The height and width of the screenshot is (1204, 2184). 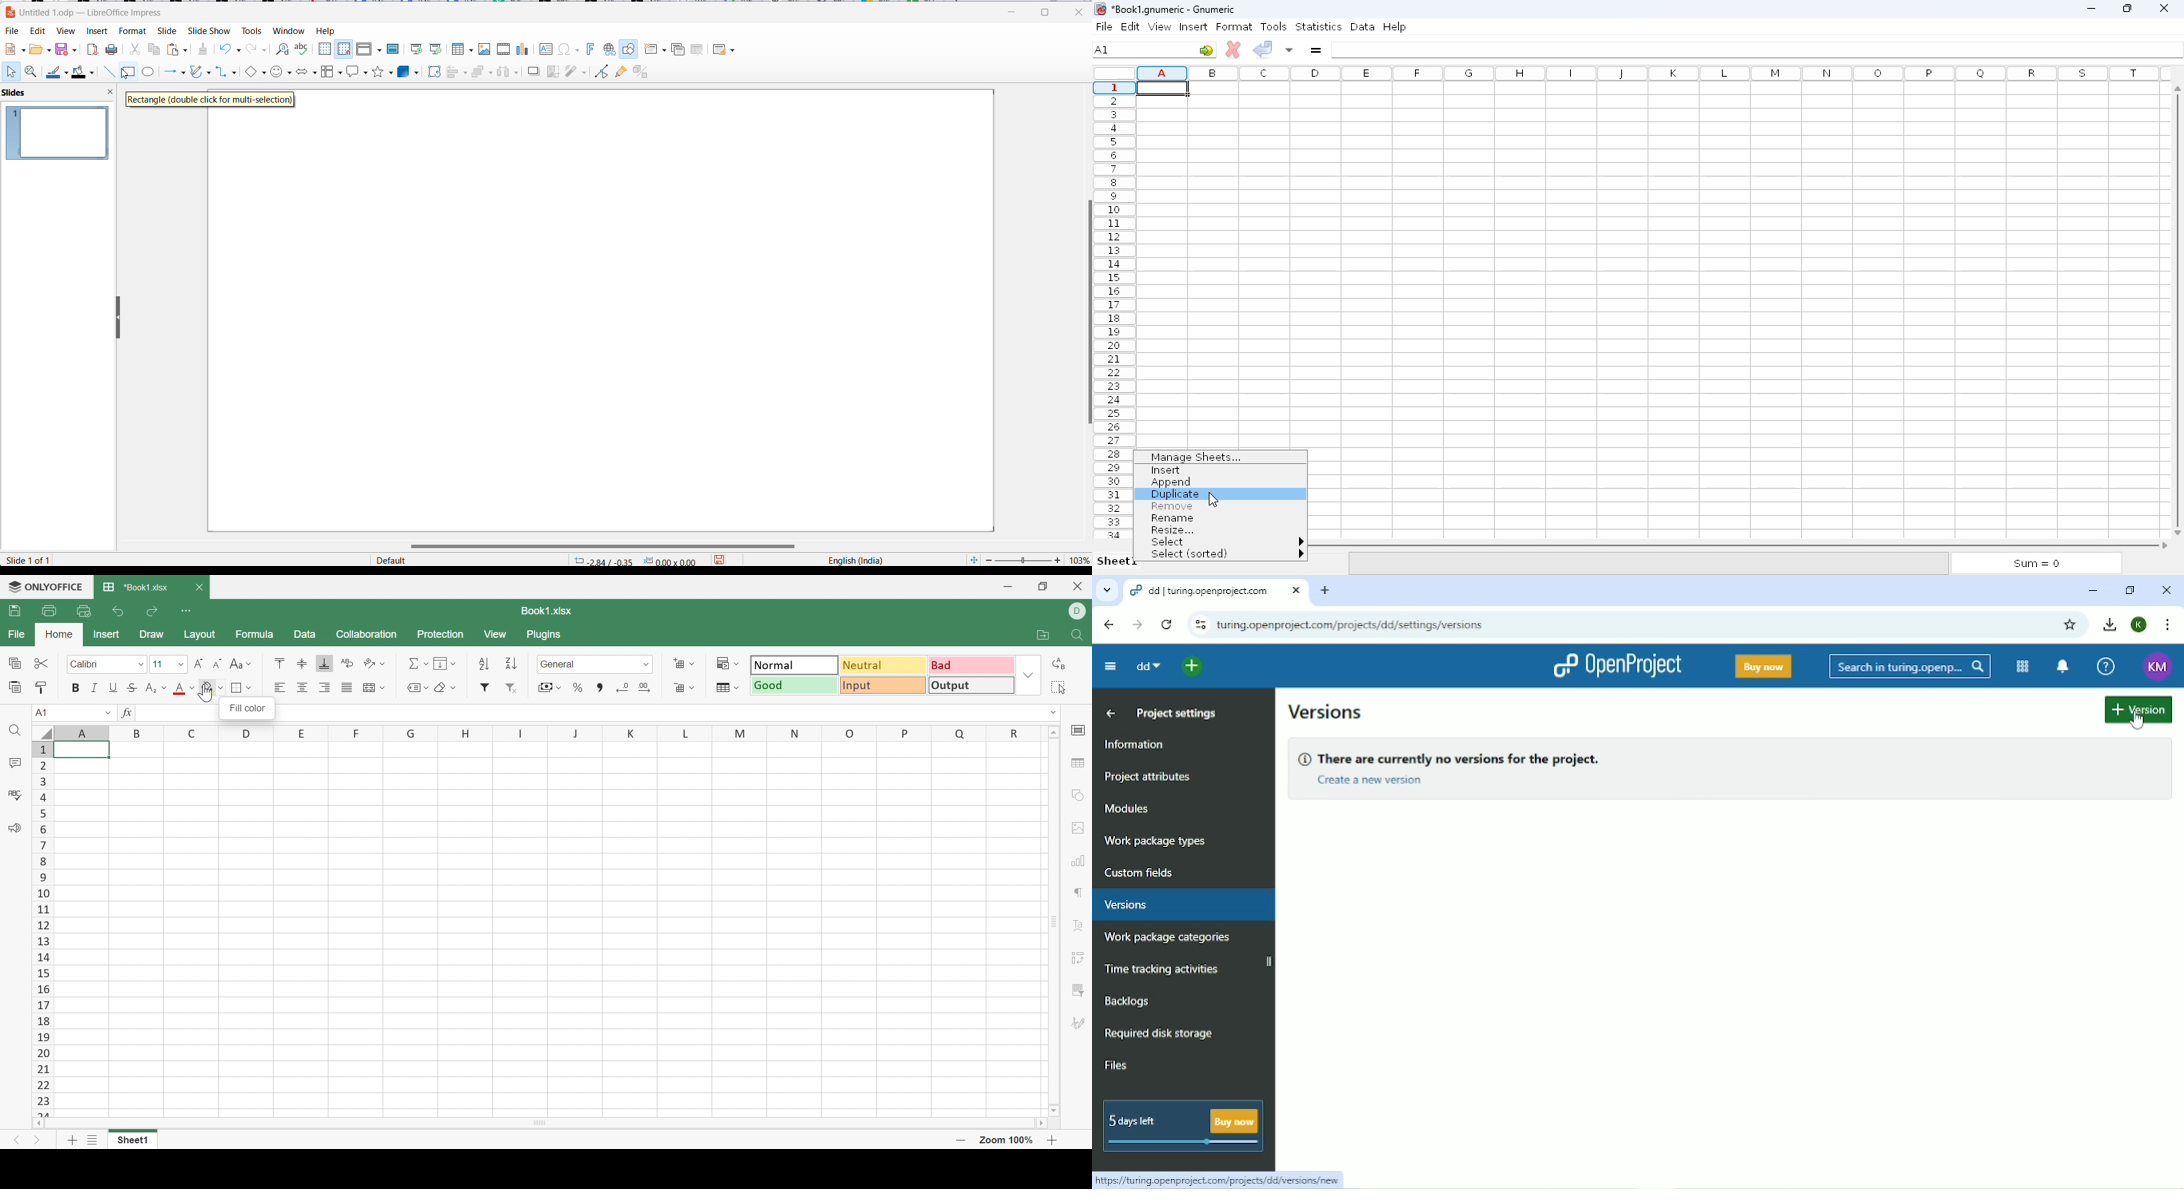 I want to click on Orientation, so click(x=374, y=664).